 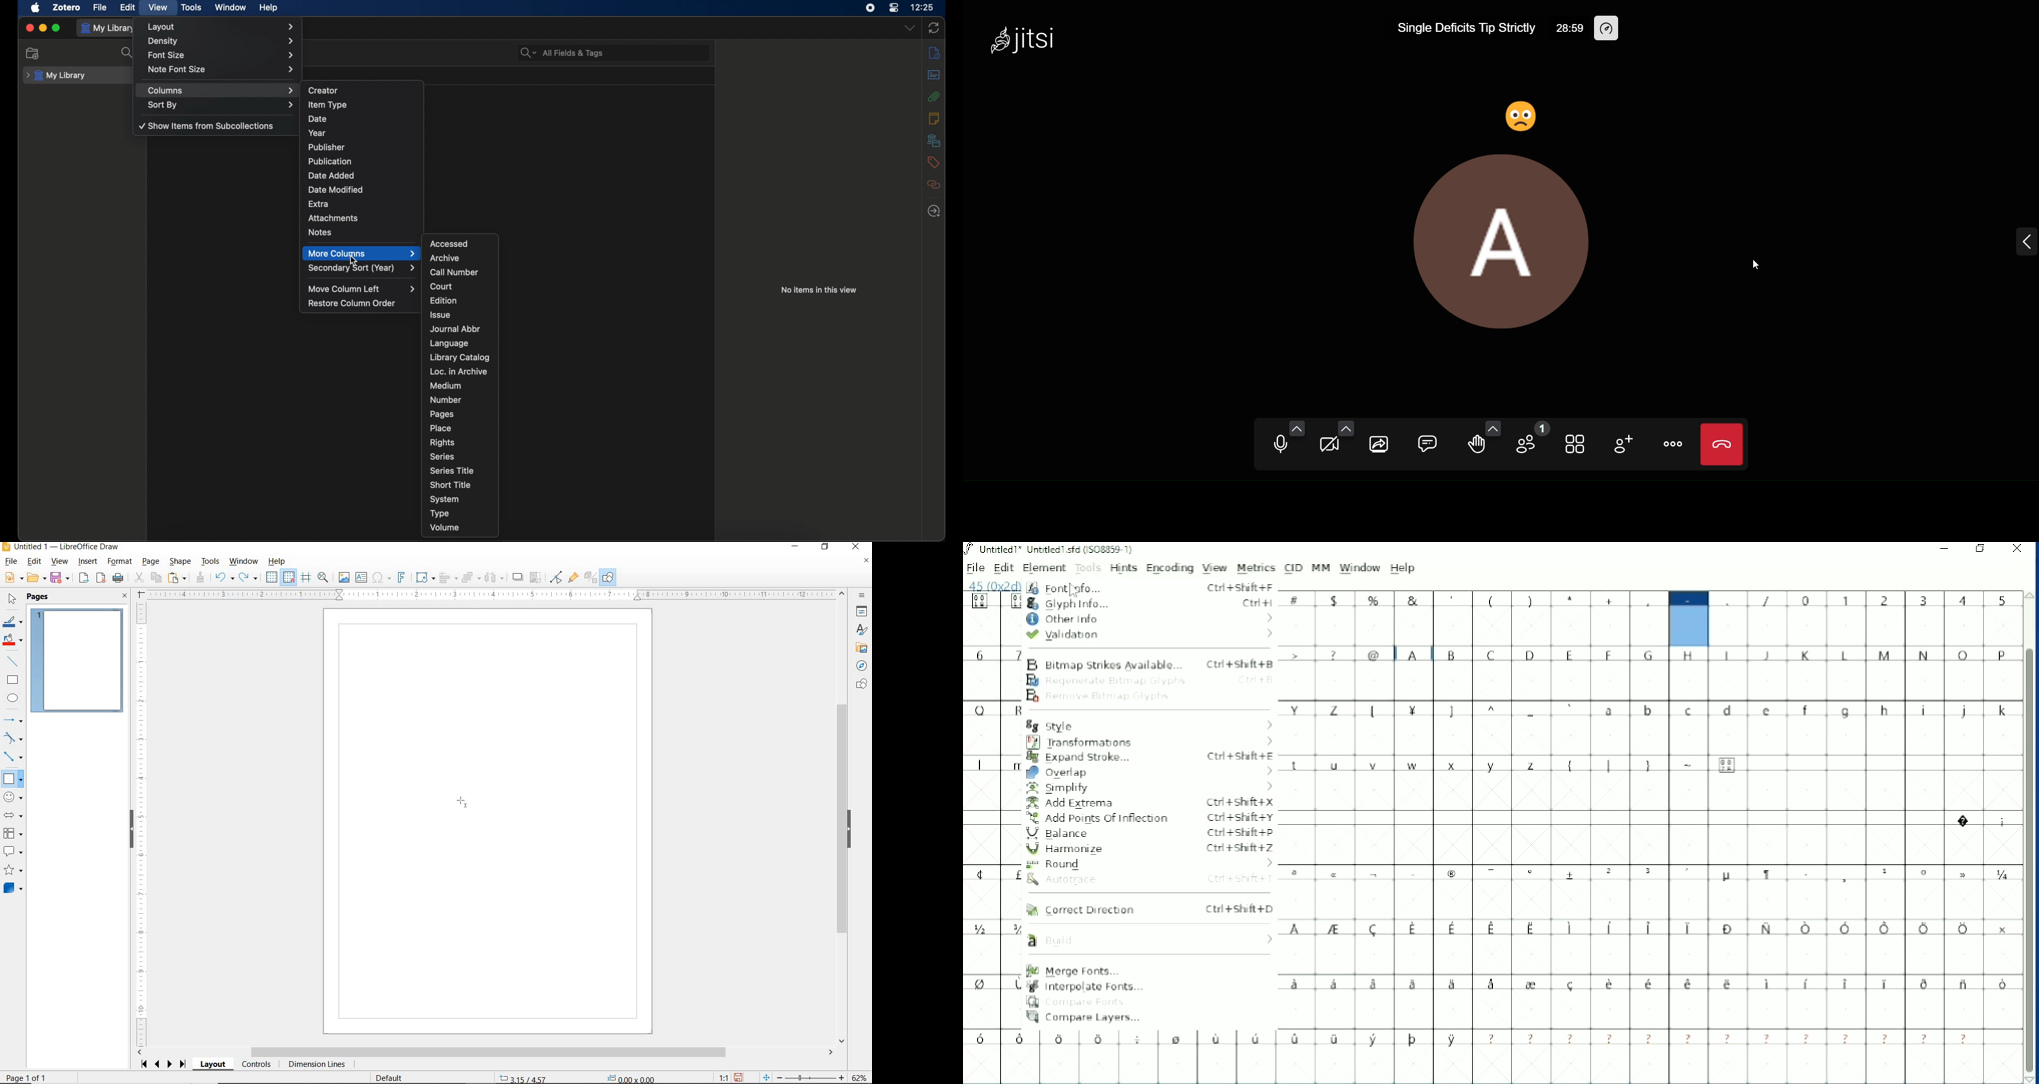 I want to click on Bitmap Strikes Available, so click(x=1150, y=664).